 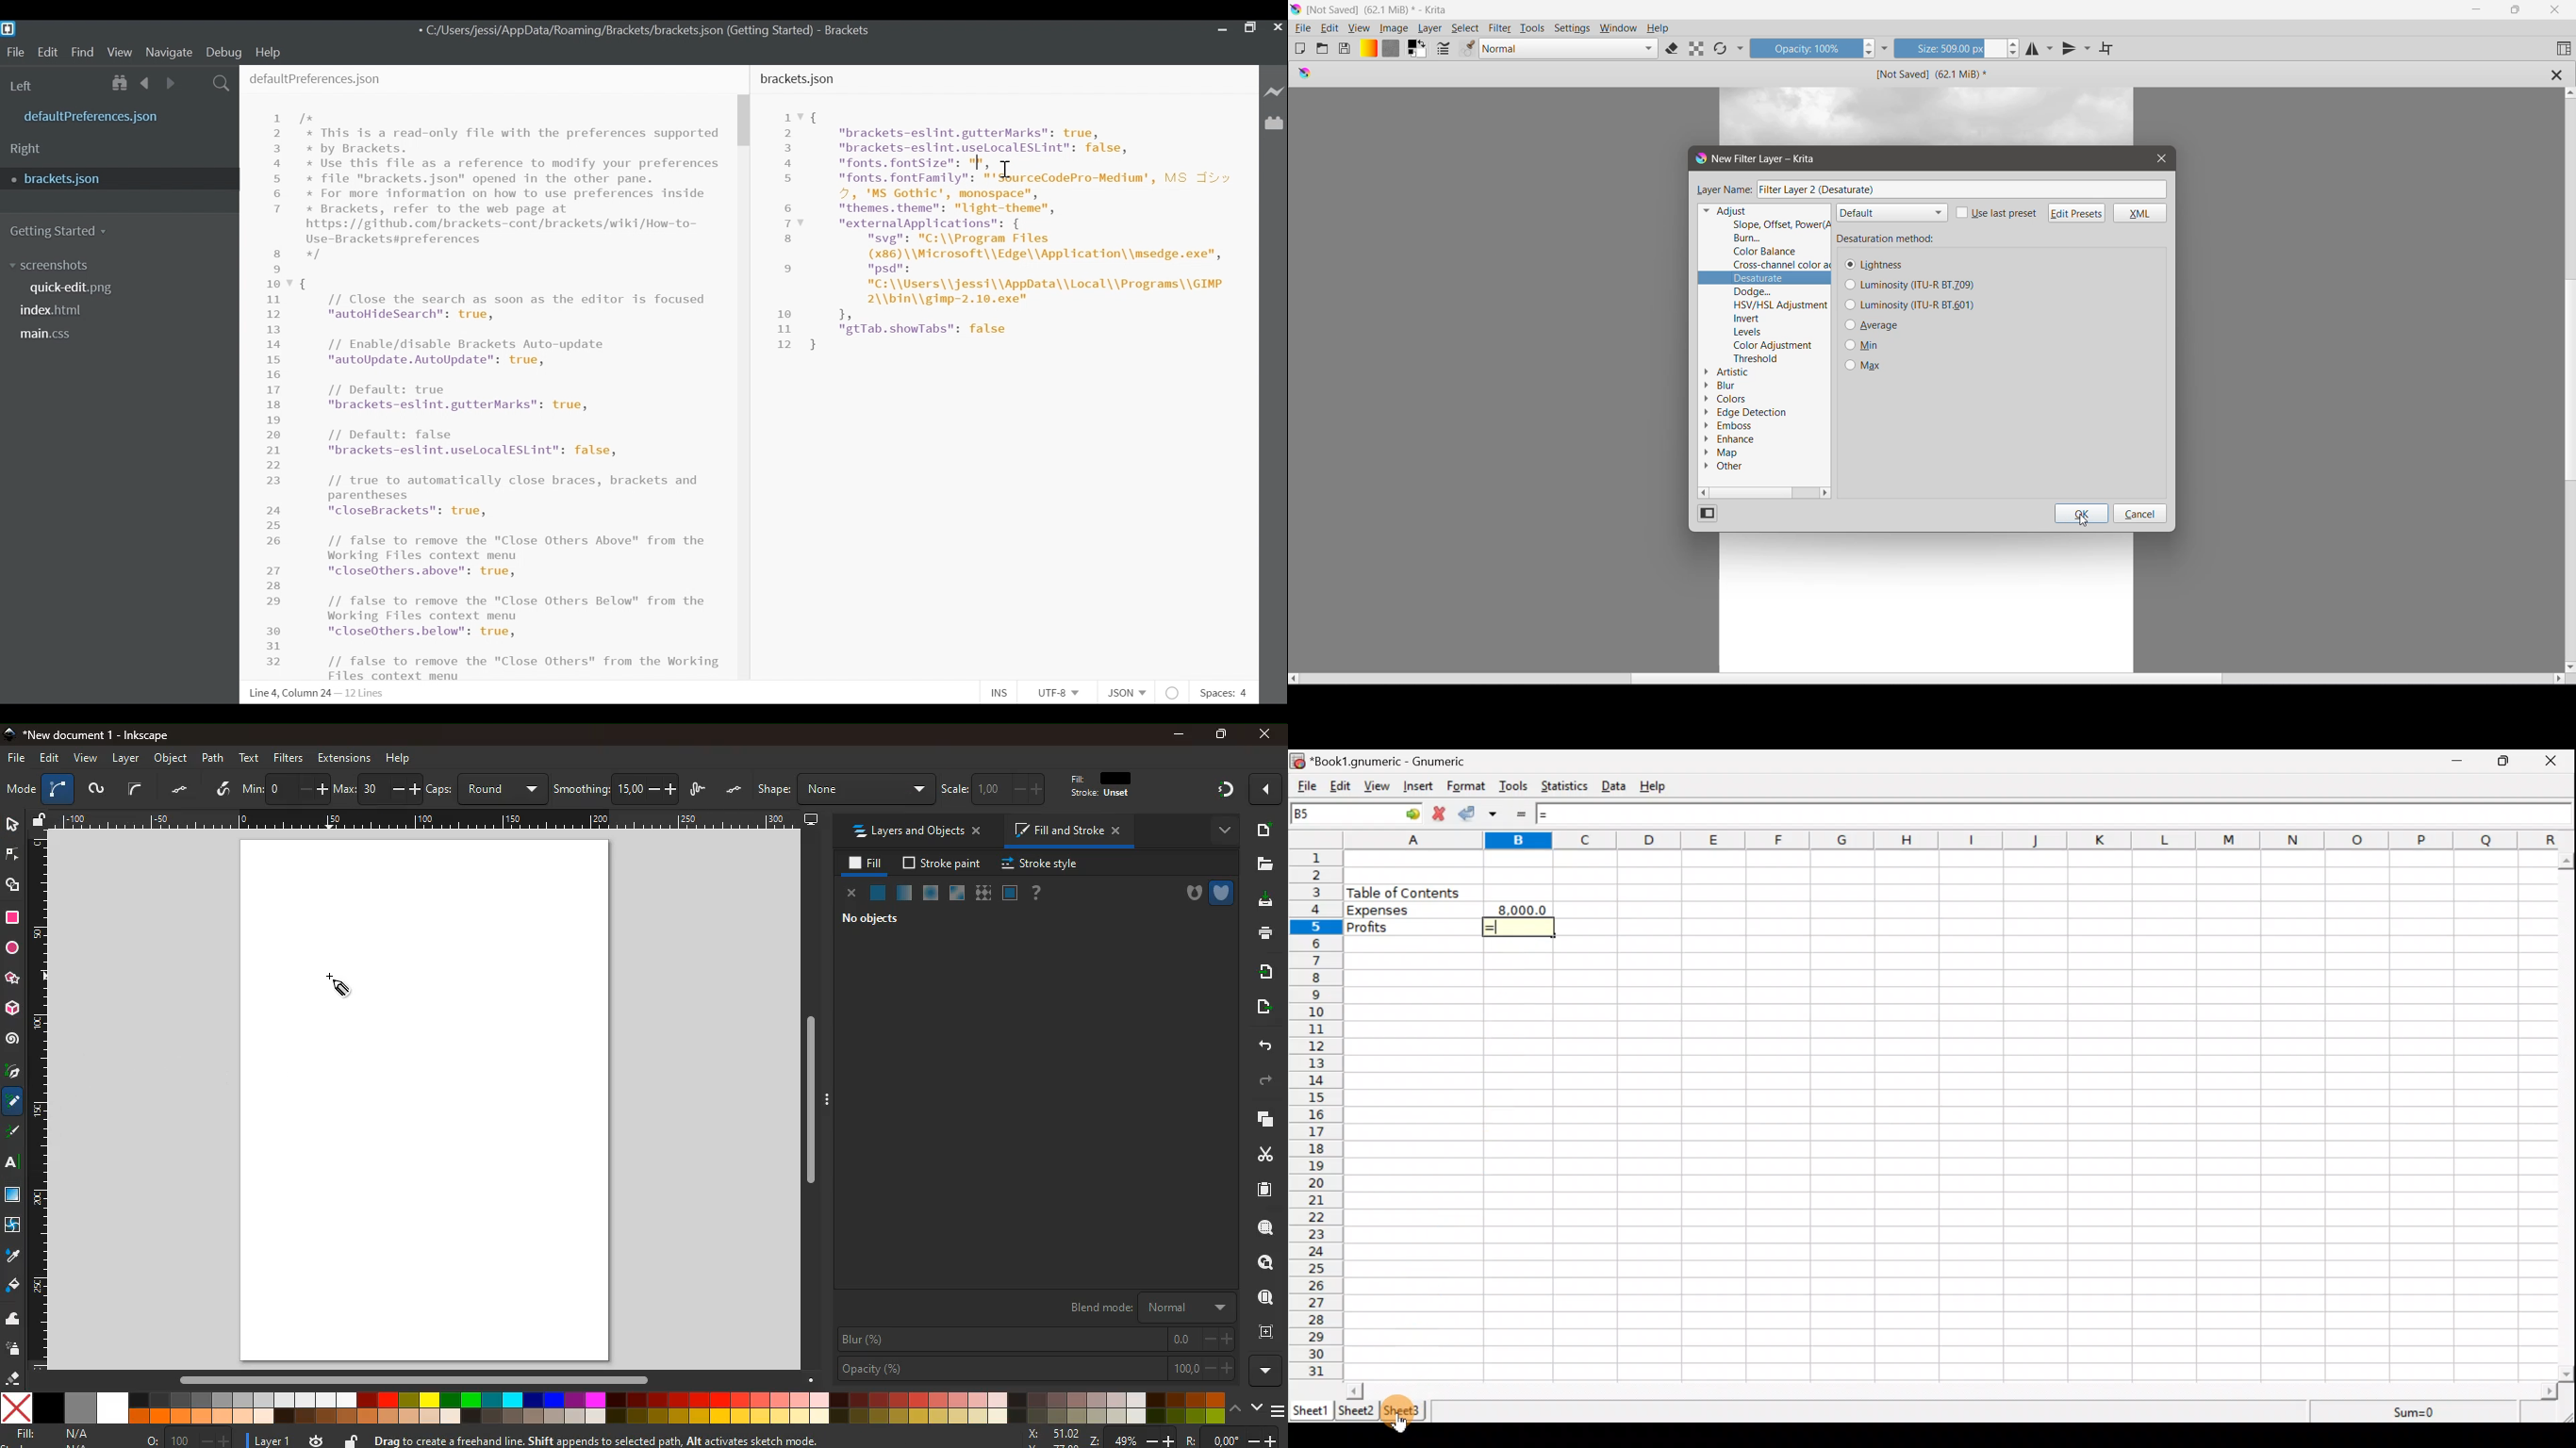 What do you see at coordinates (1766, 278) in the screenshot?
I see `Desaturate` at bounding box center [1766, 278].